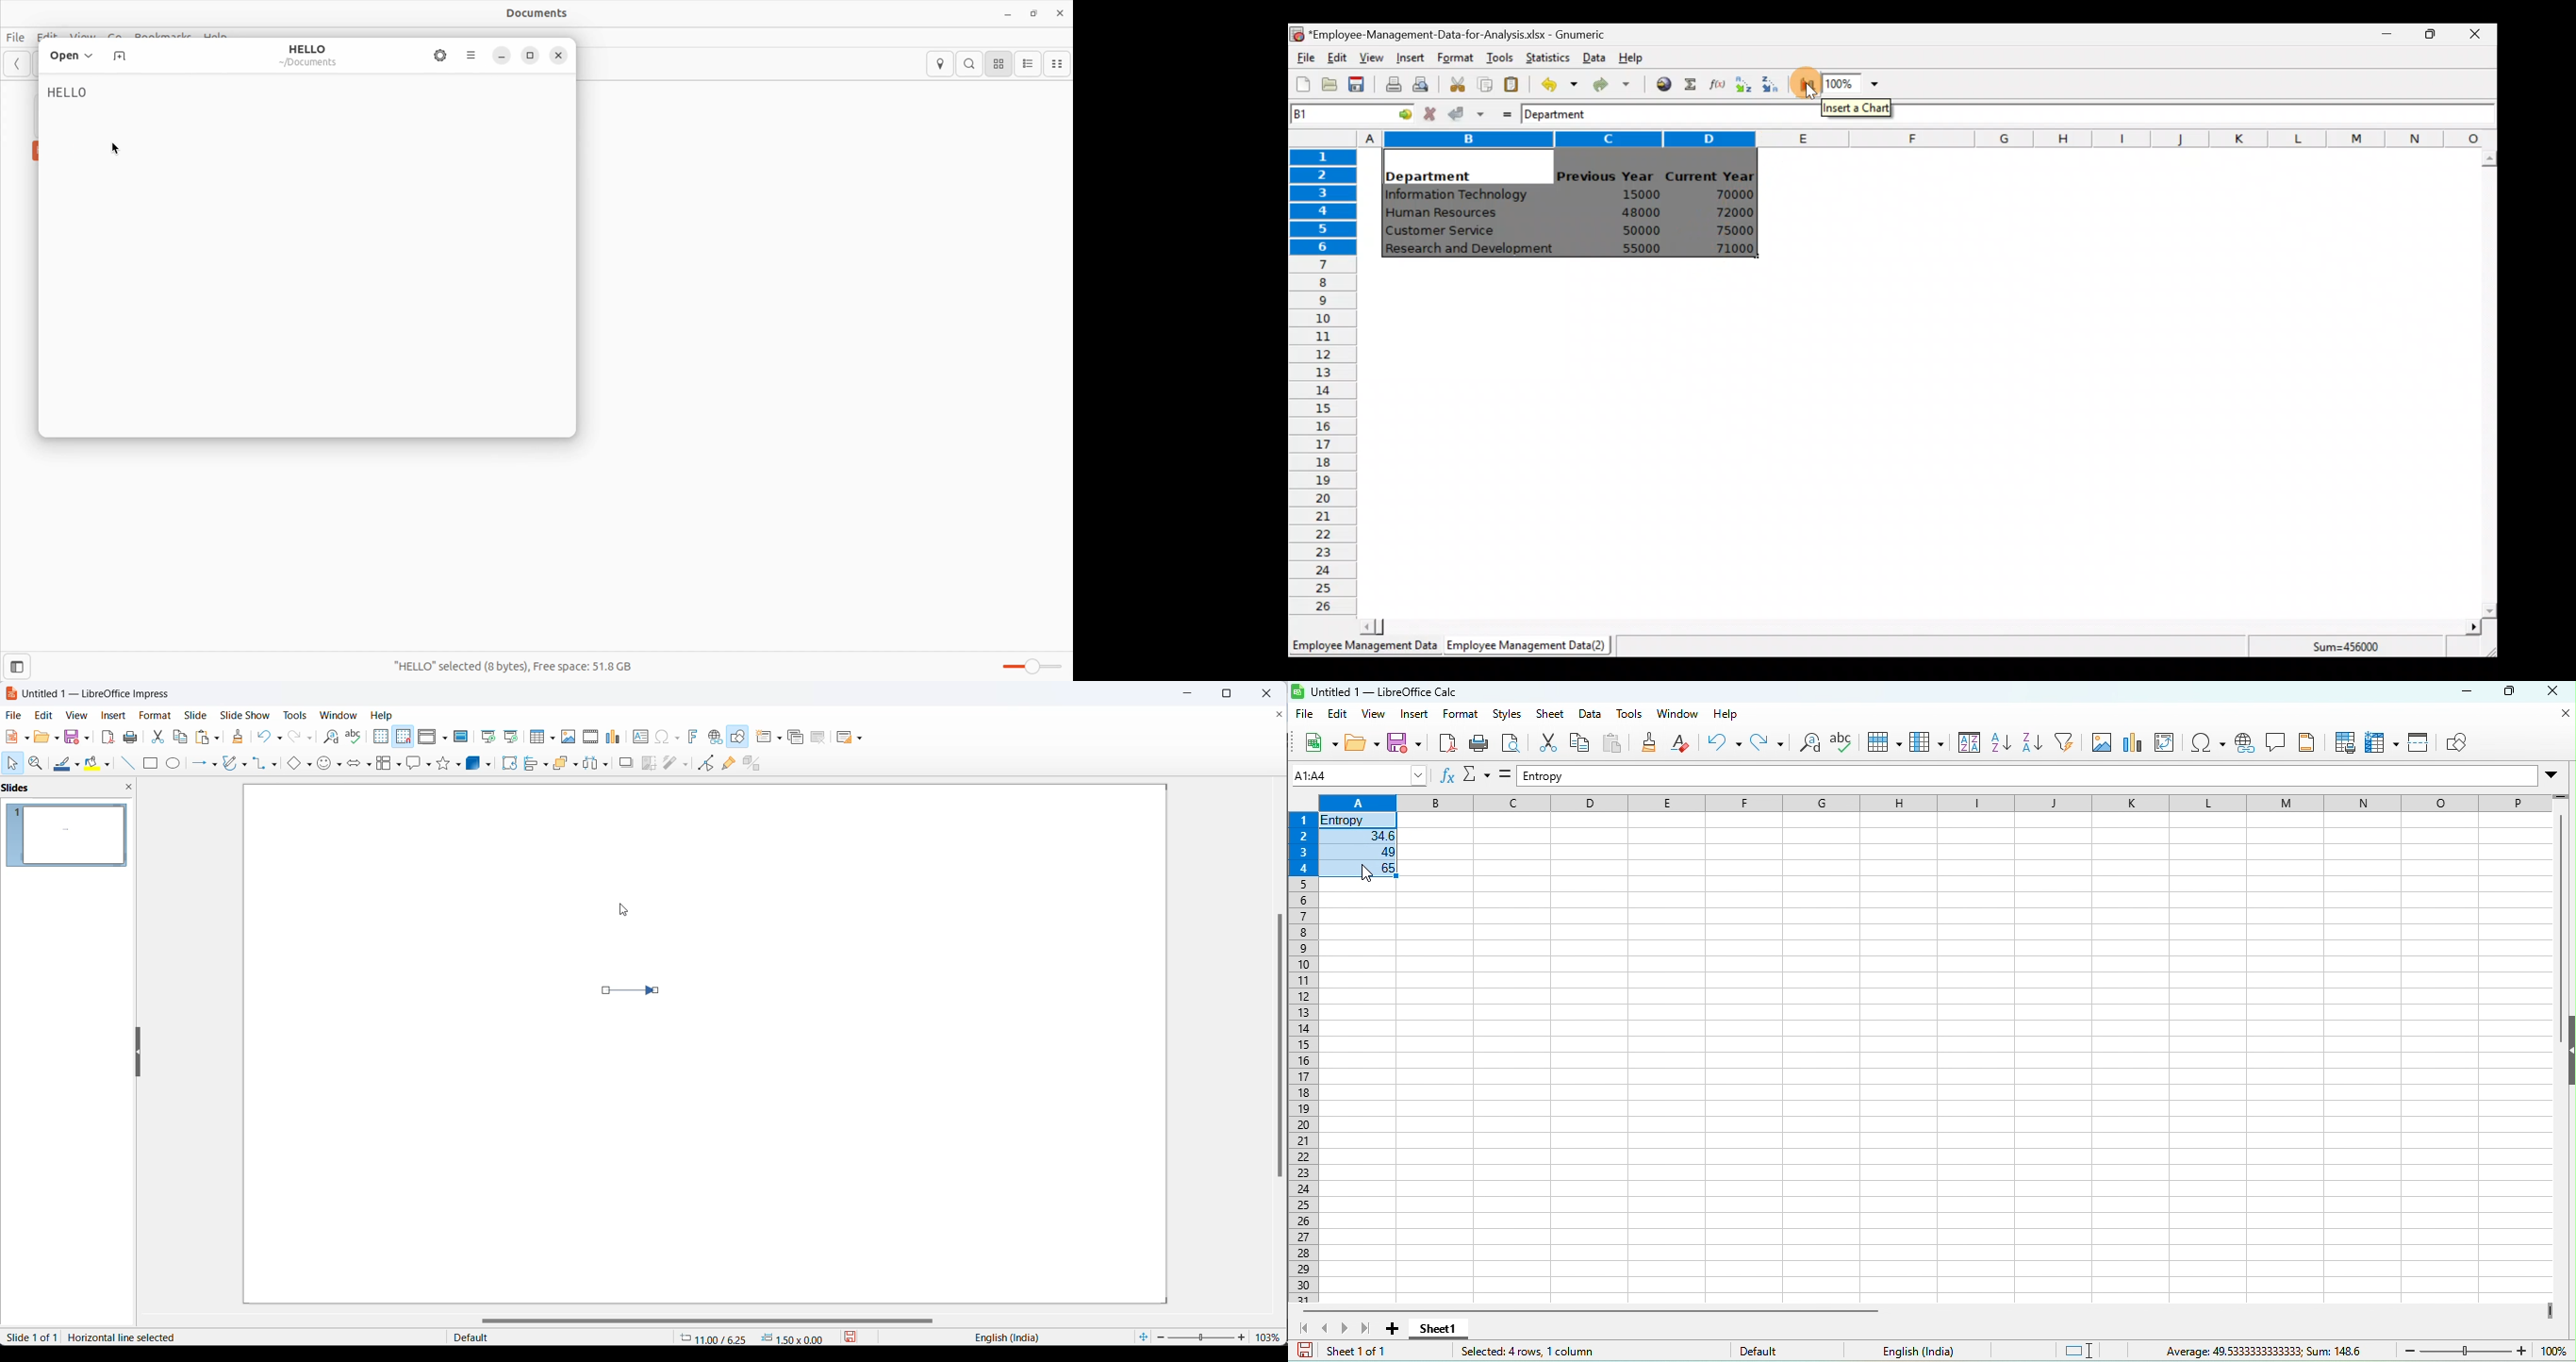 The image size is (2576, 1372). Describe the element at coordinates (1606, 177) in the screenshot. I see `Previous Year` at that location.